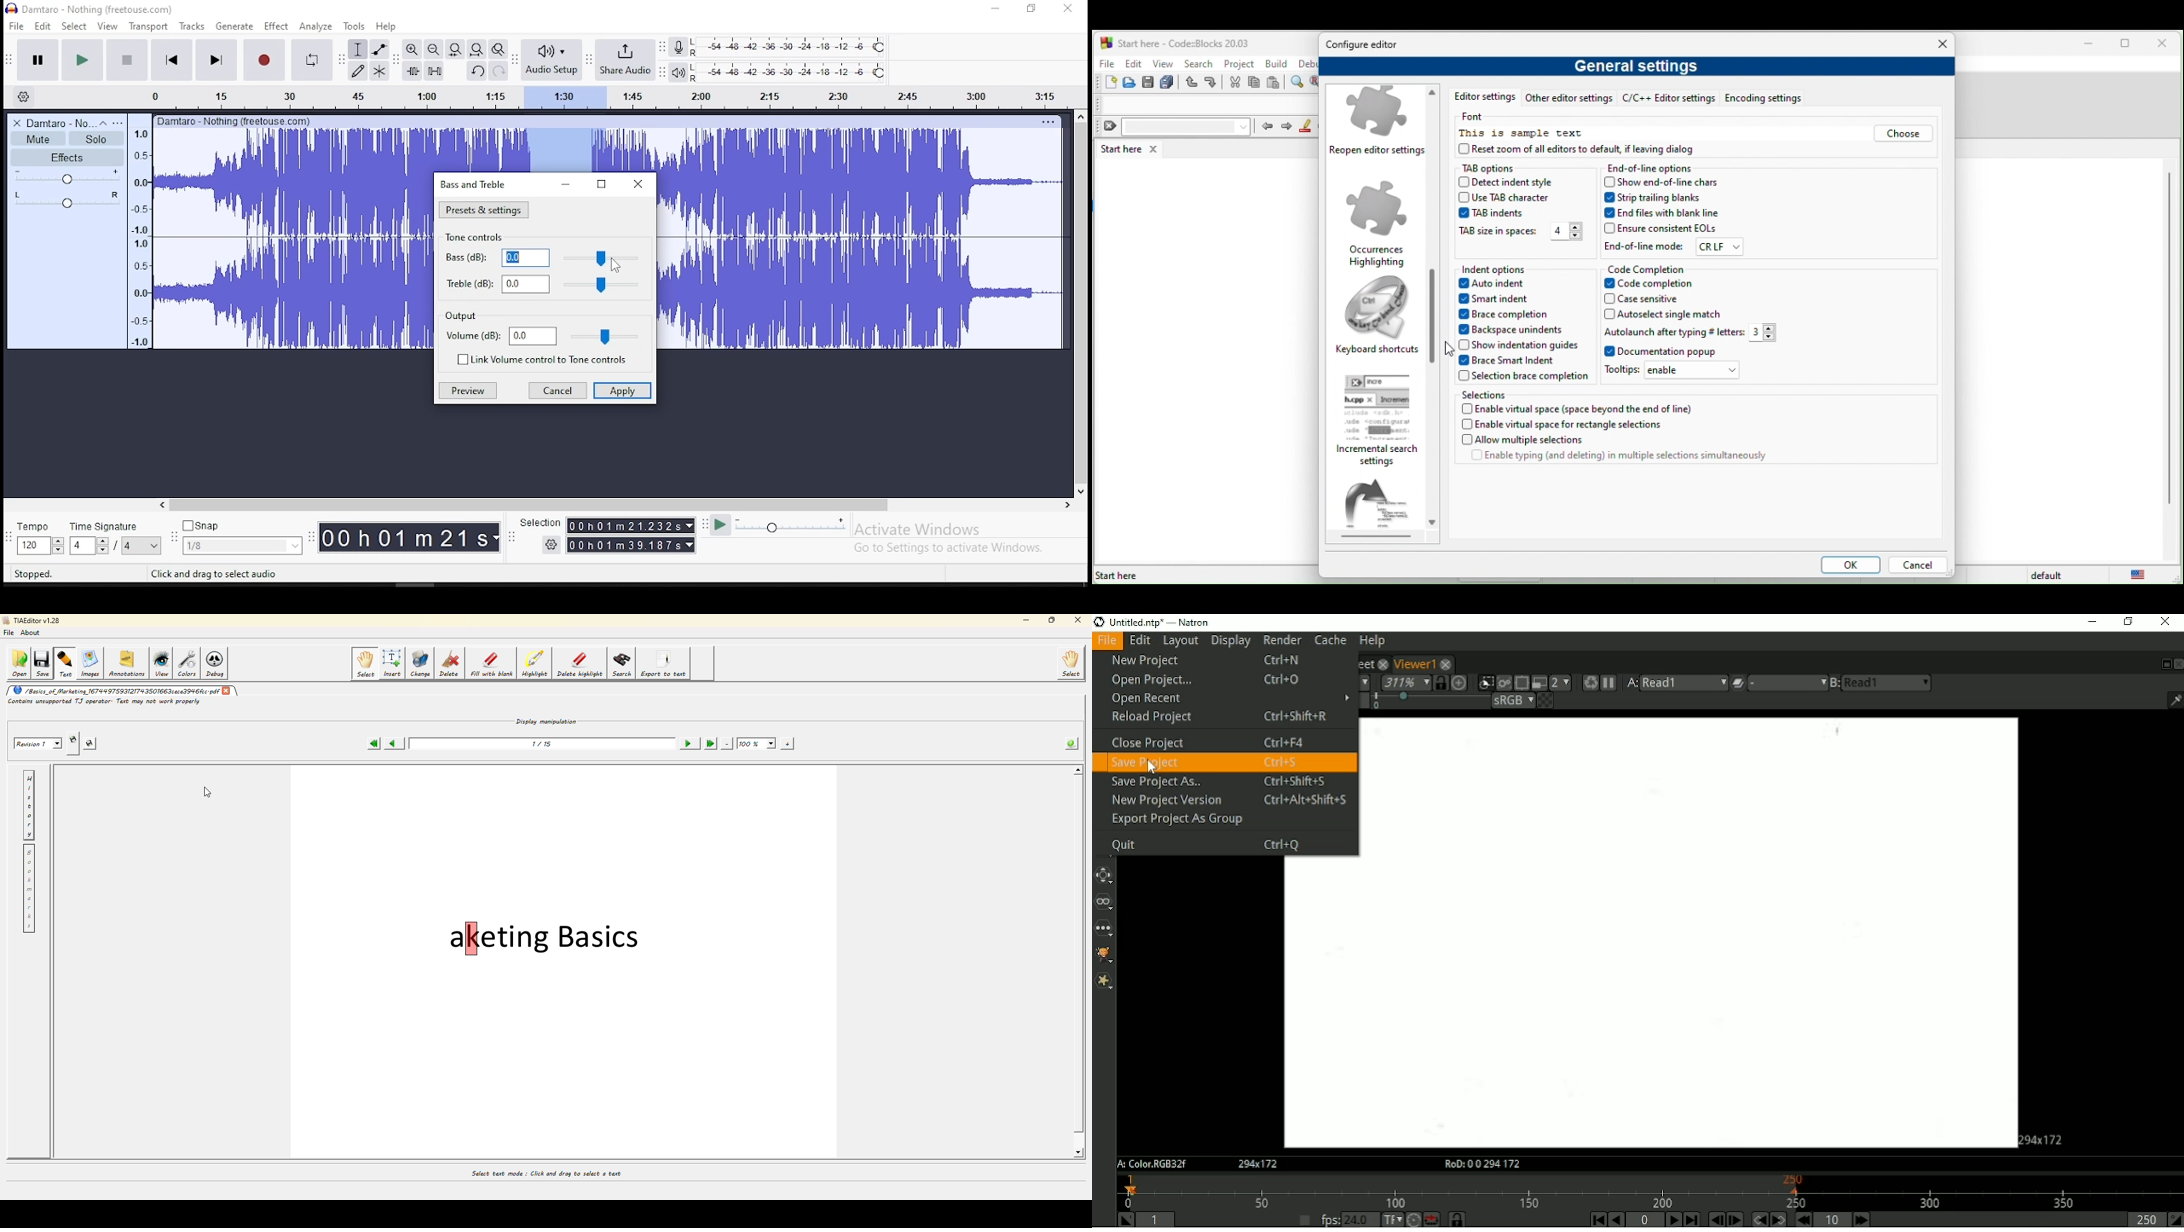  Describe the element at coordinates (312, 536) in the screenshot. I see `` at that location.